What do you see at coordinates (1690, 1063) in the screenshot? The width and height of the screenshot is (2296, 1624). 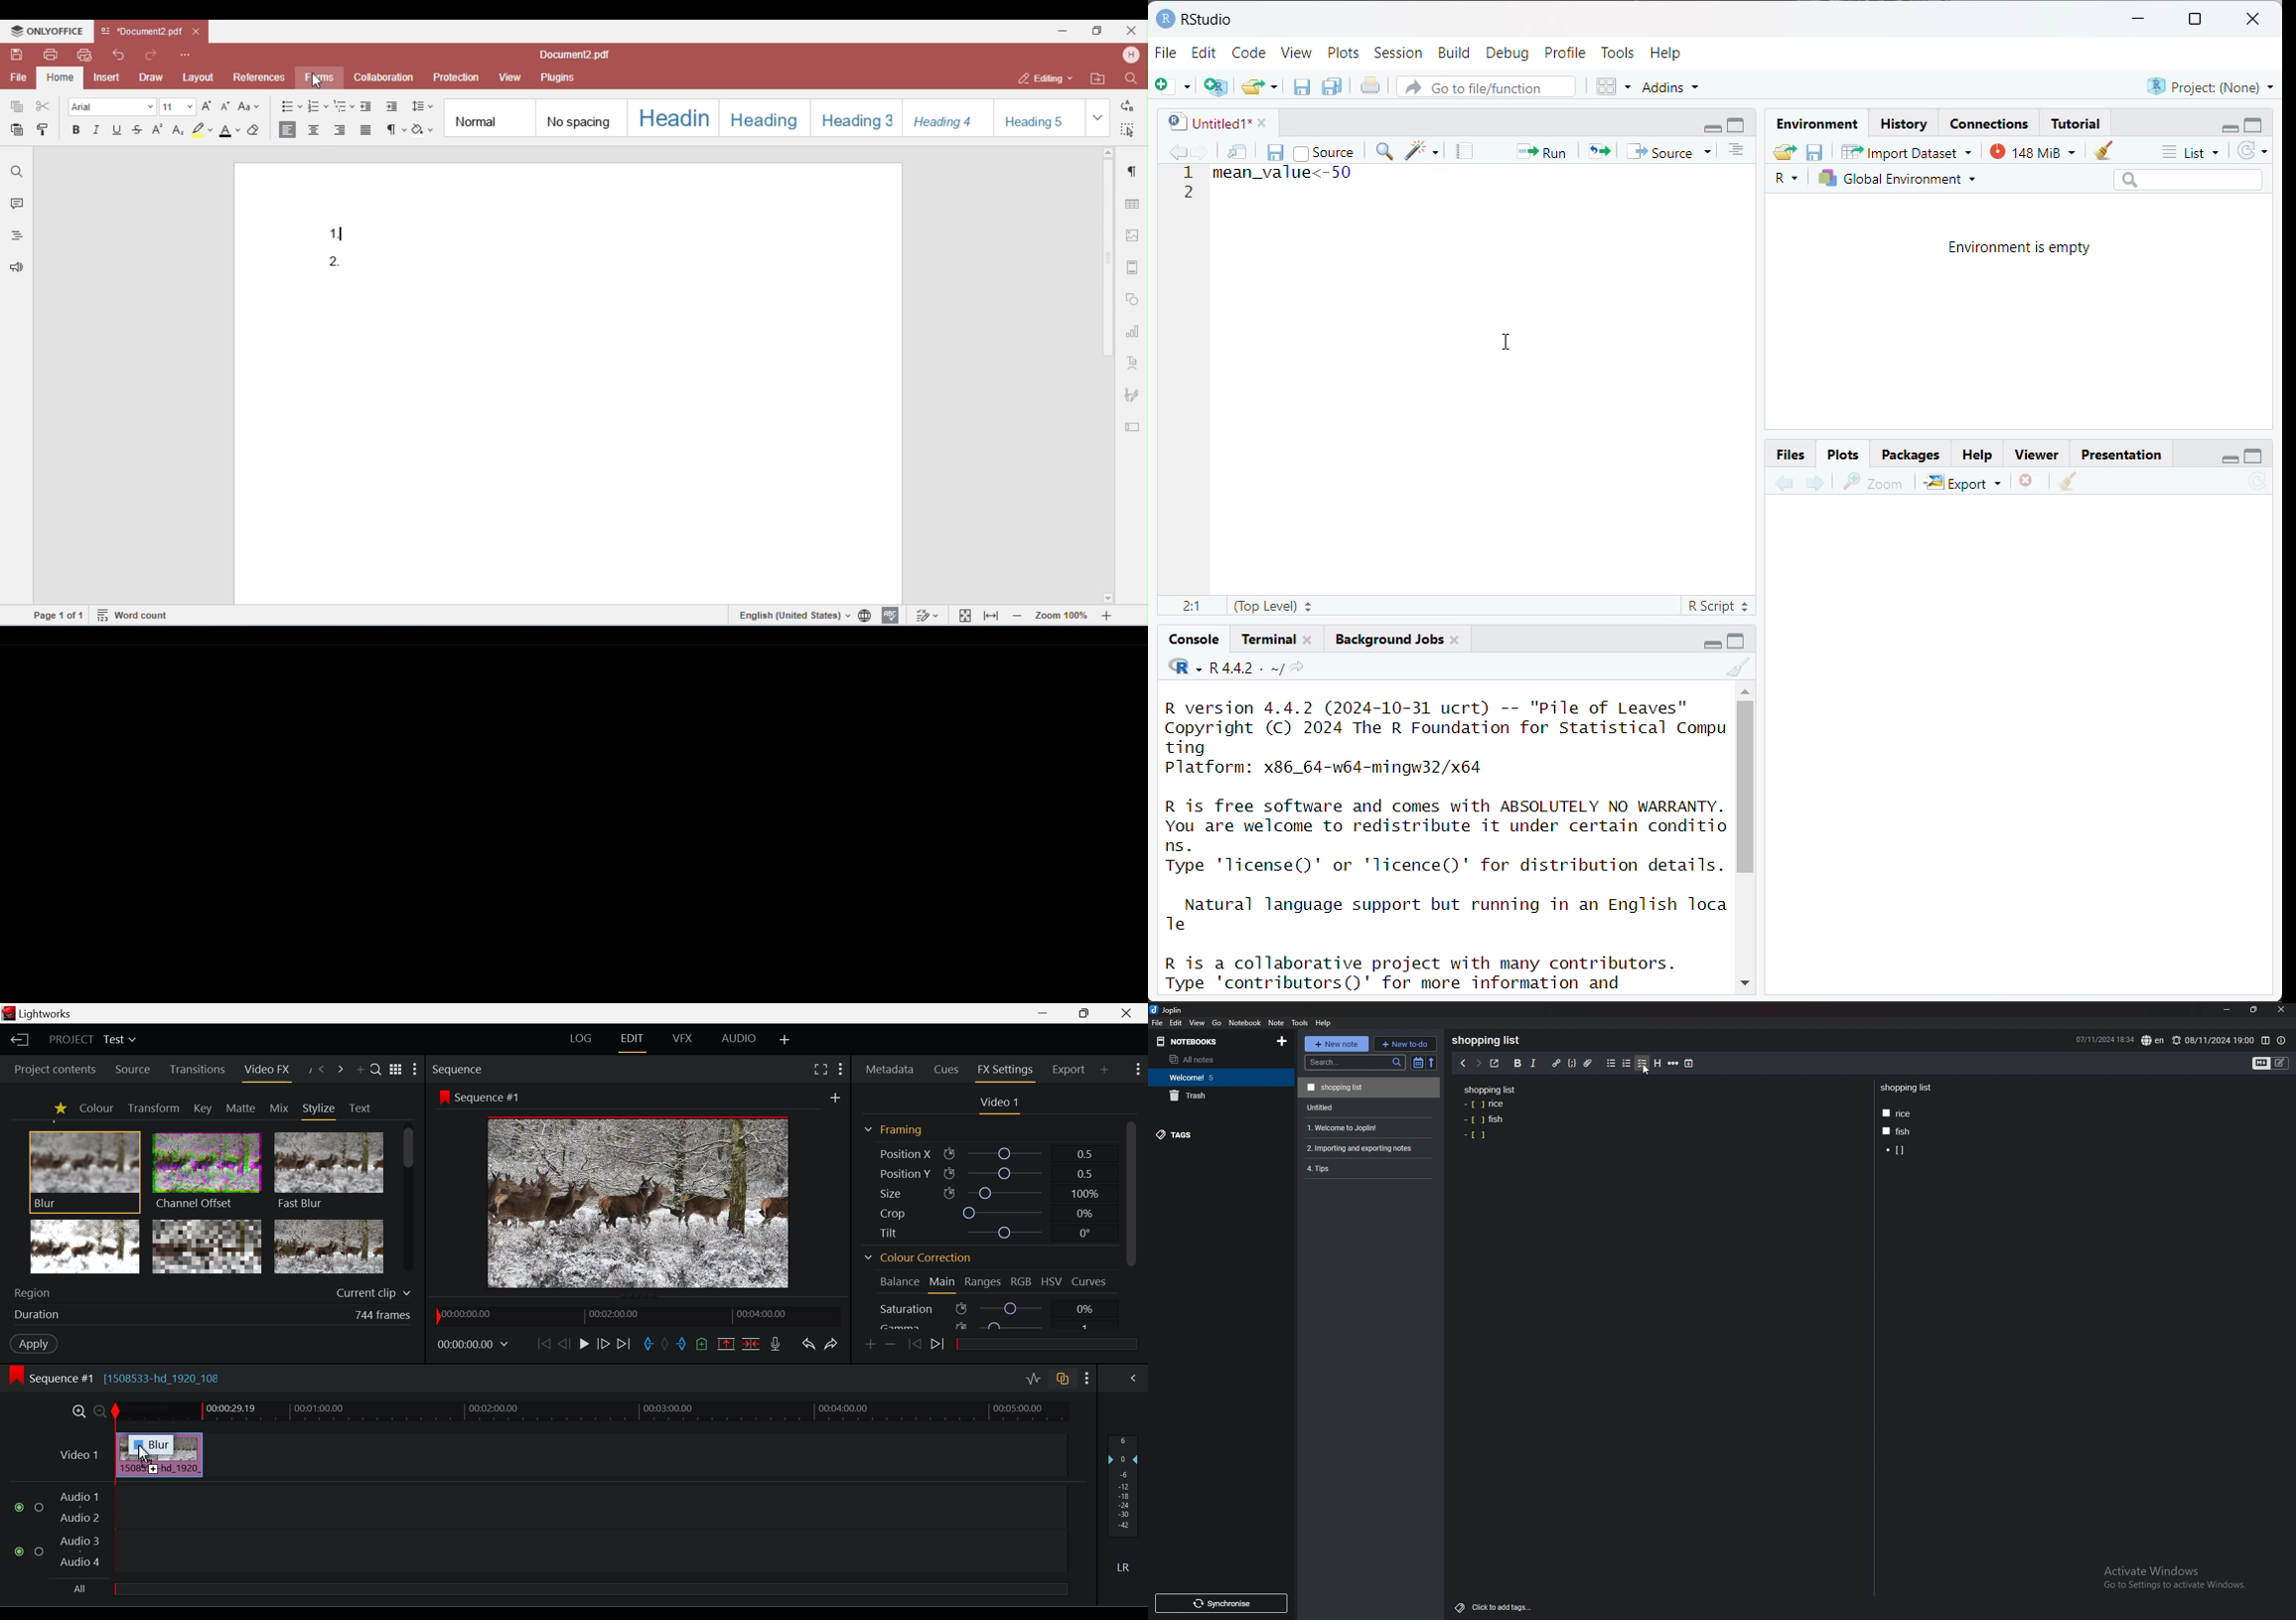 I see `add time` at bounding box center [1690, 1063].